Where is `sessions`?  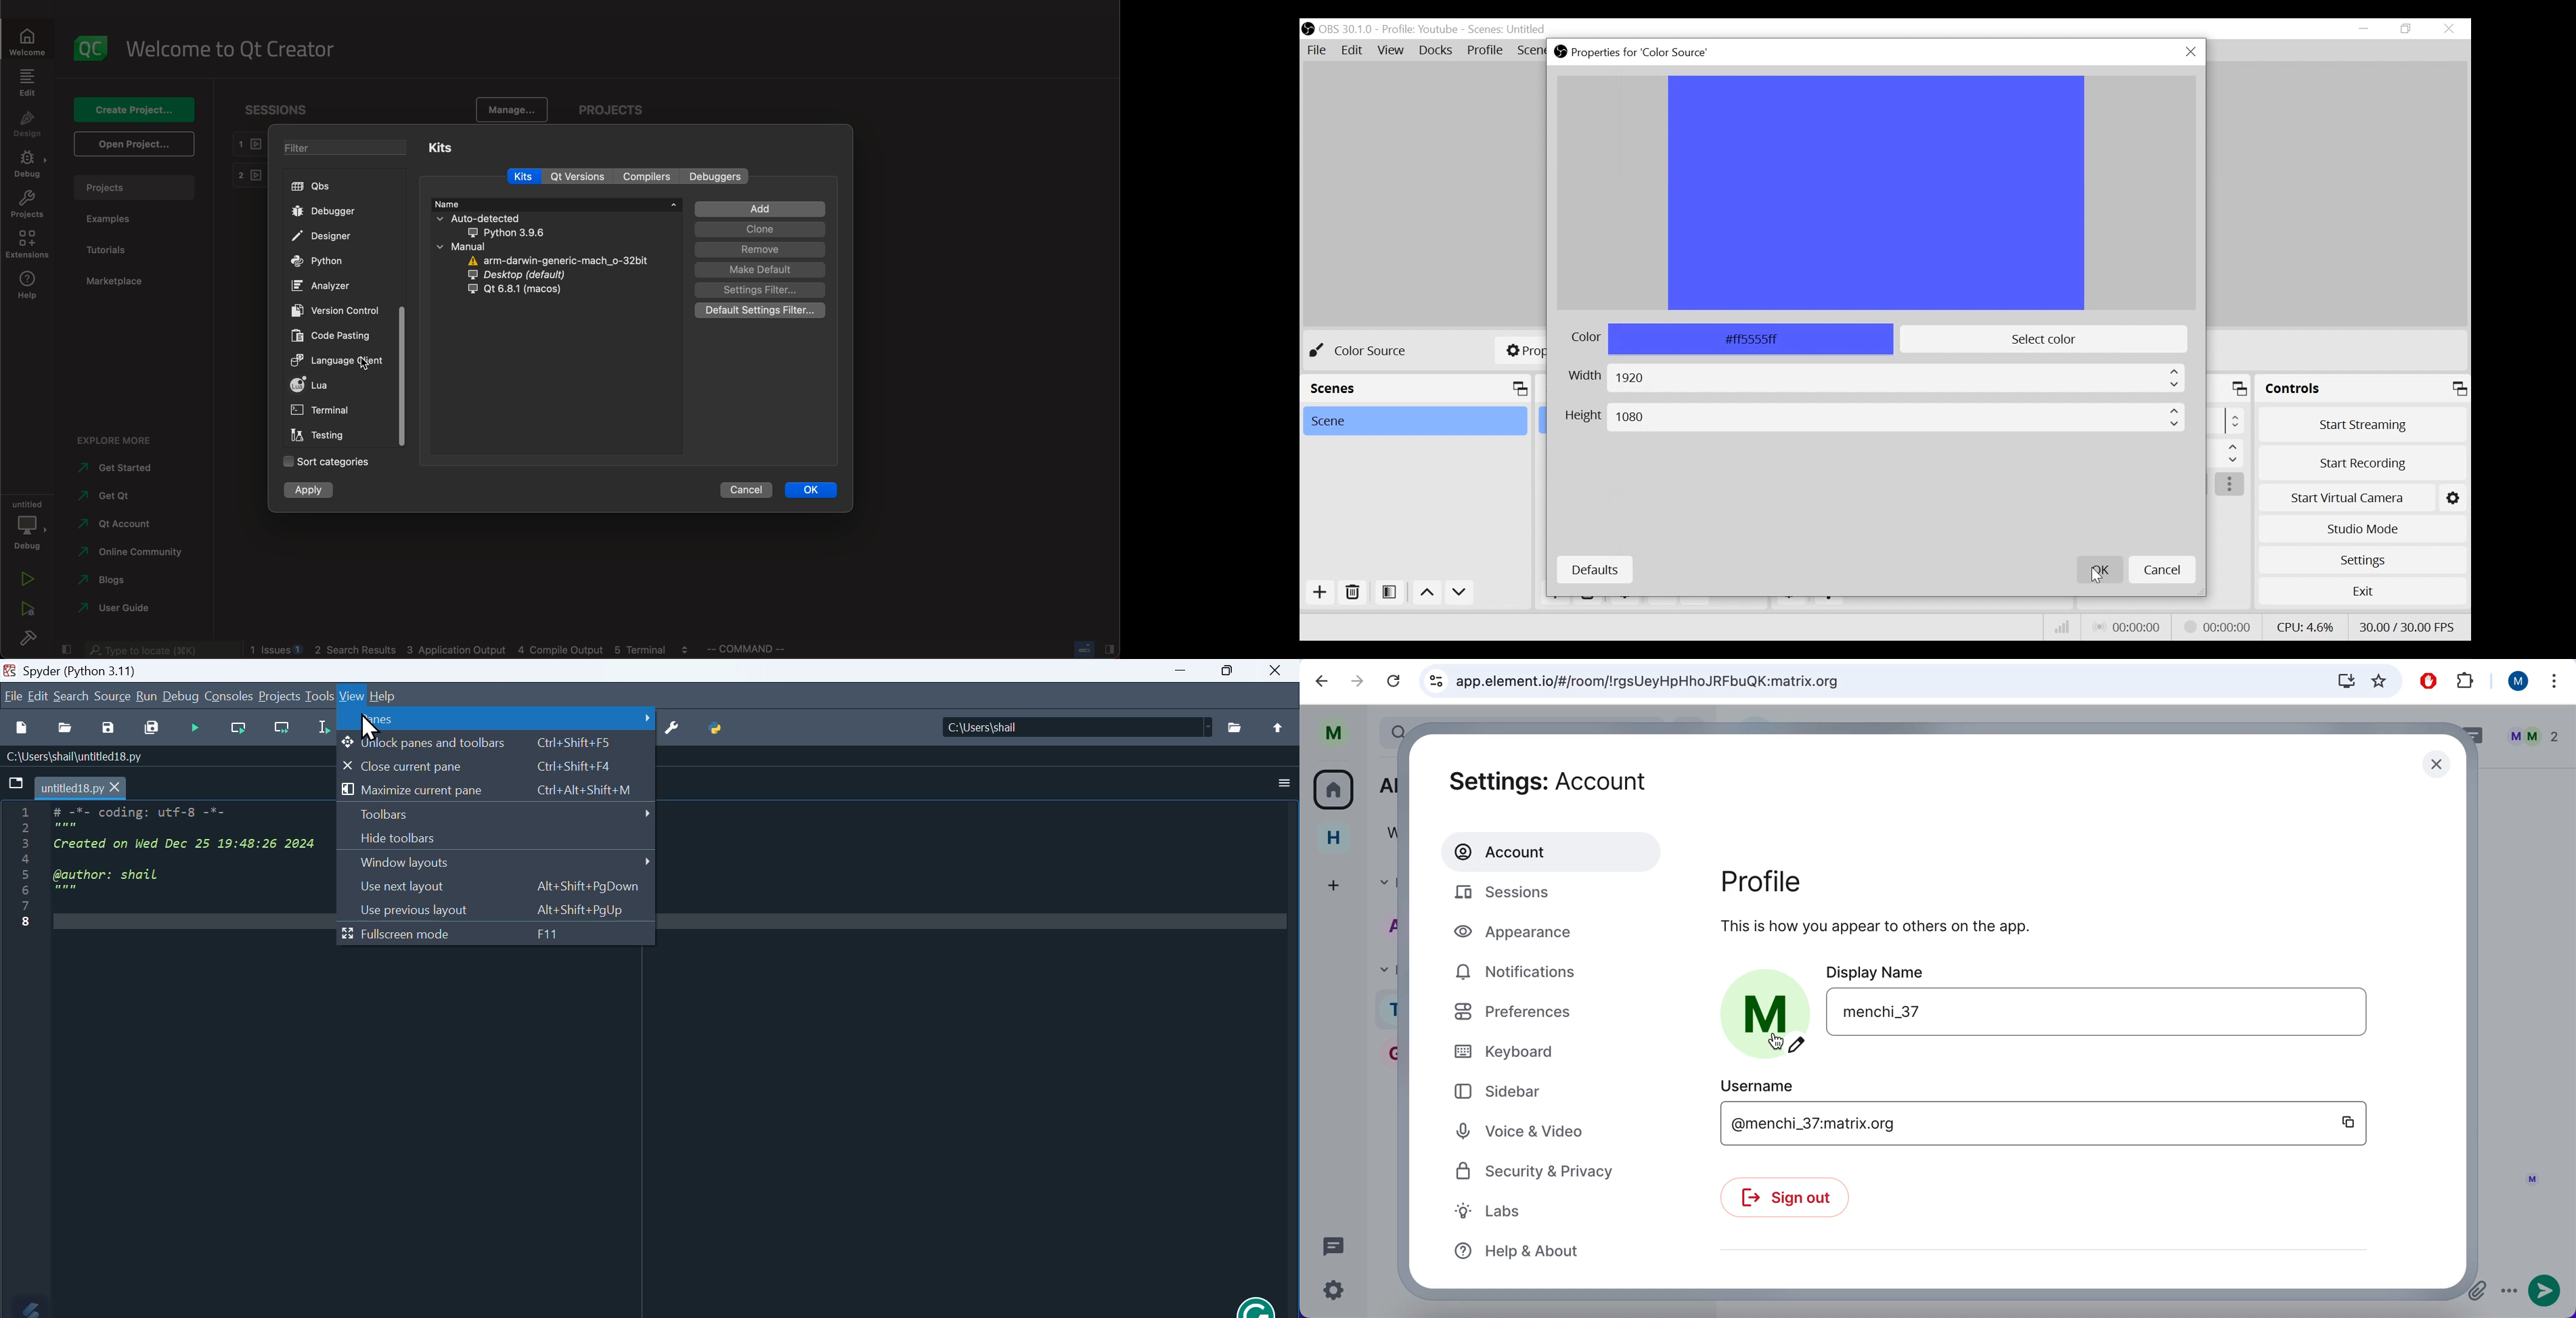 sessions is located at coordinates (1535, 894).